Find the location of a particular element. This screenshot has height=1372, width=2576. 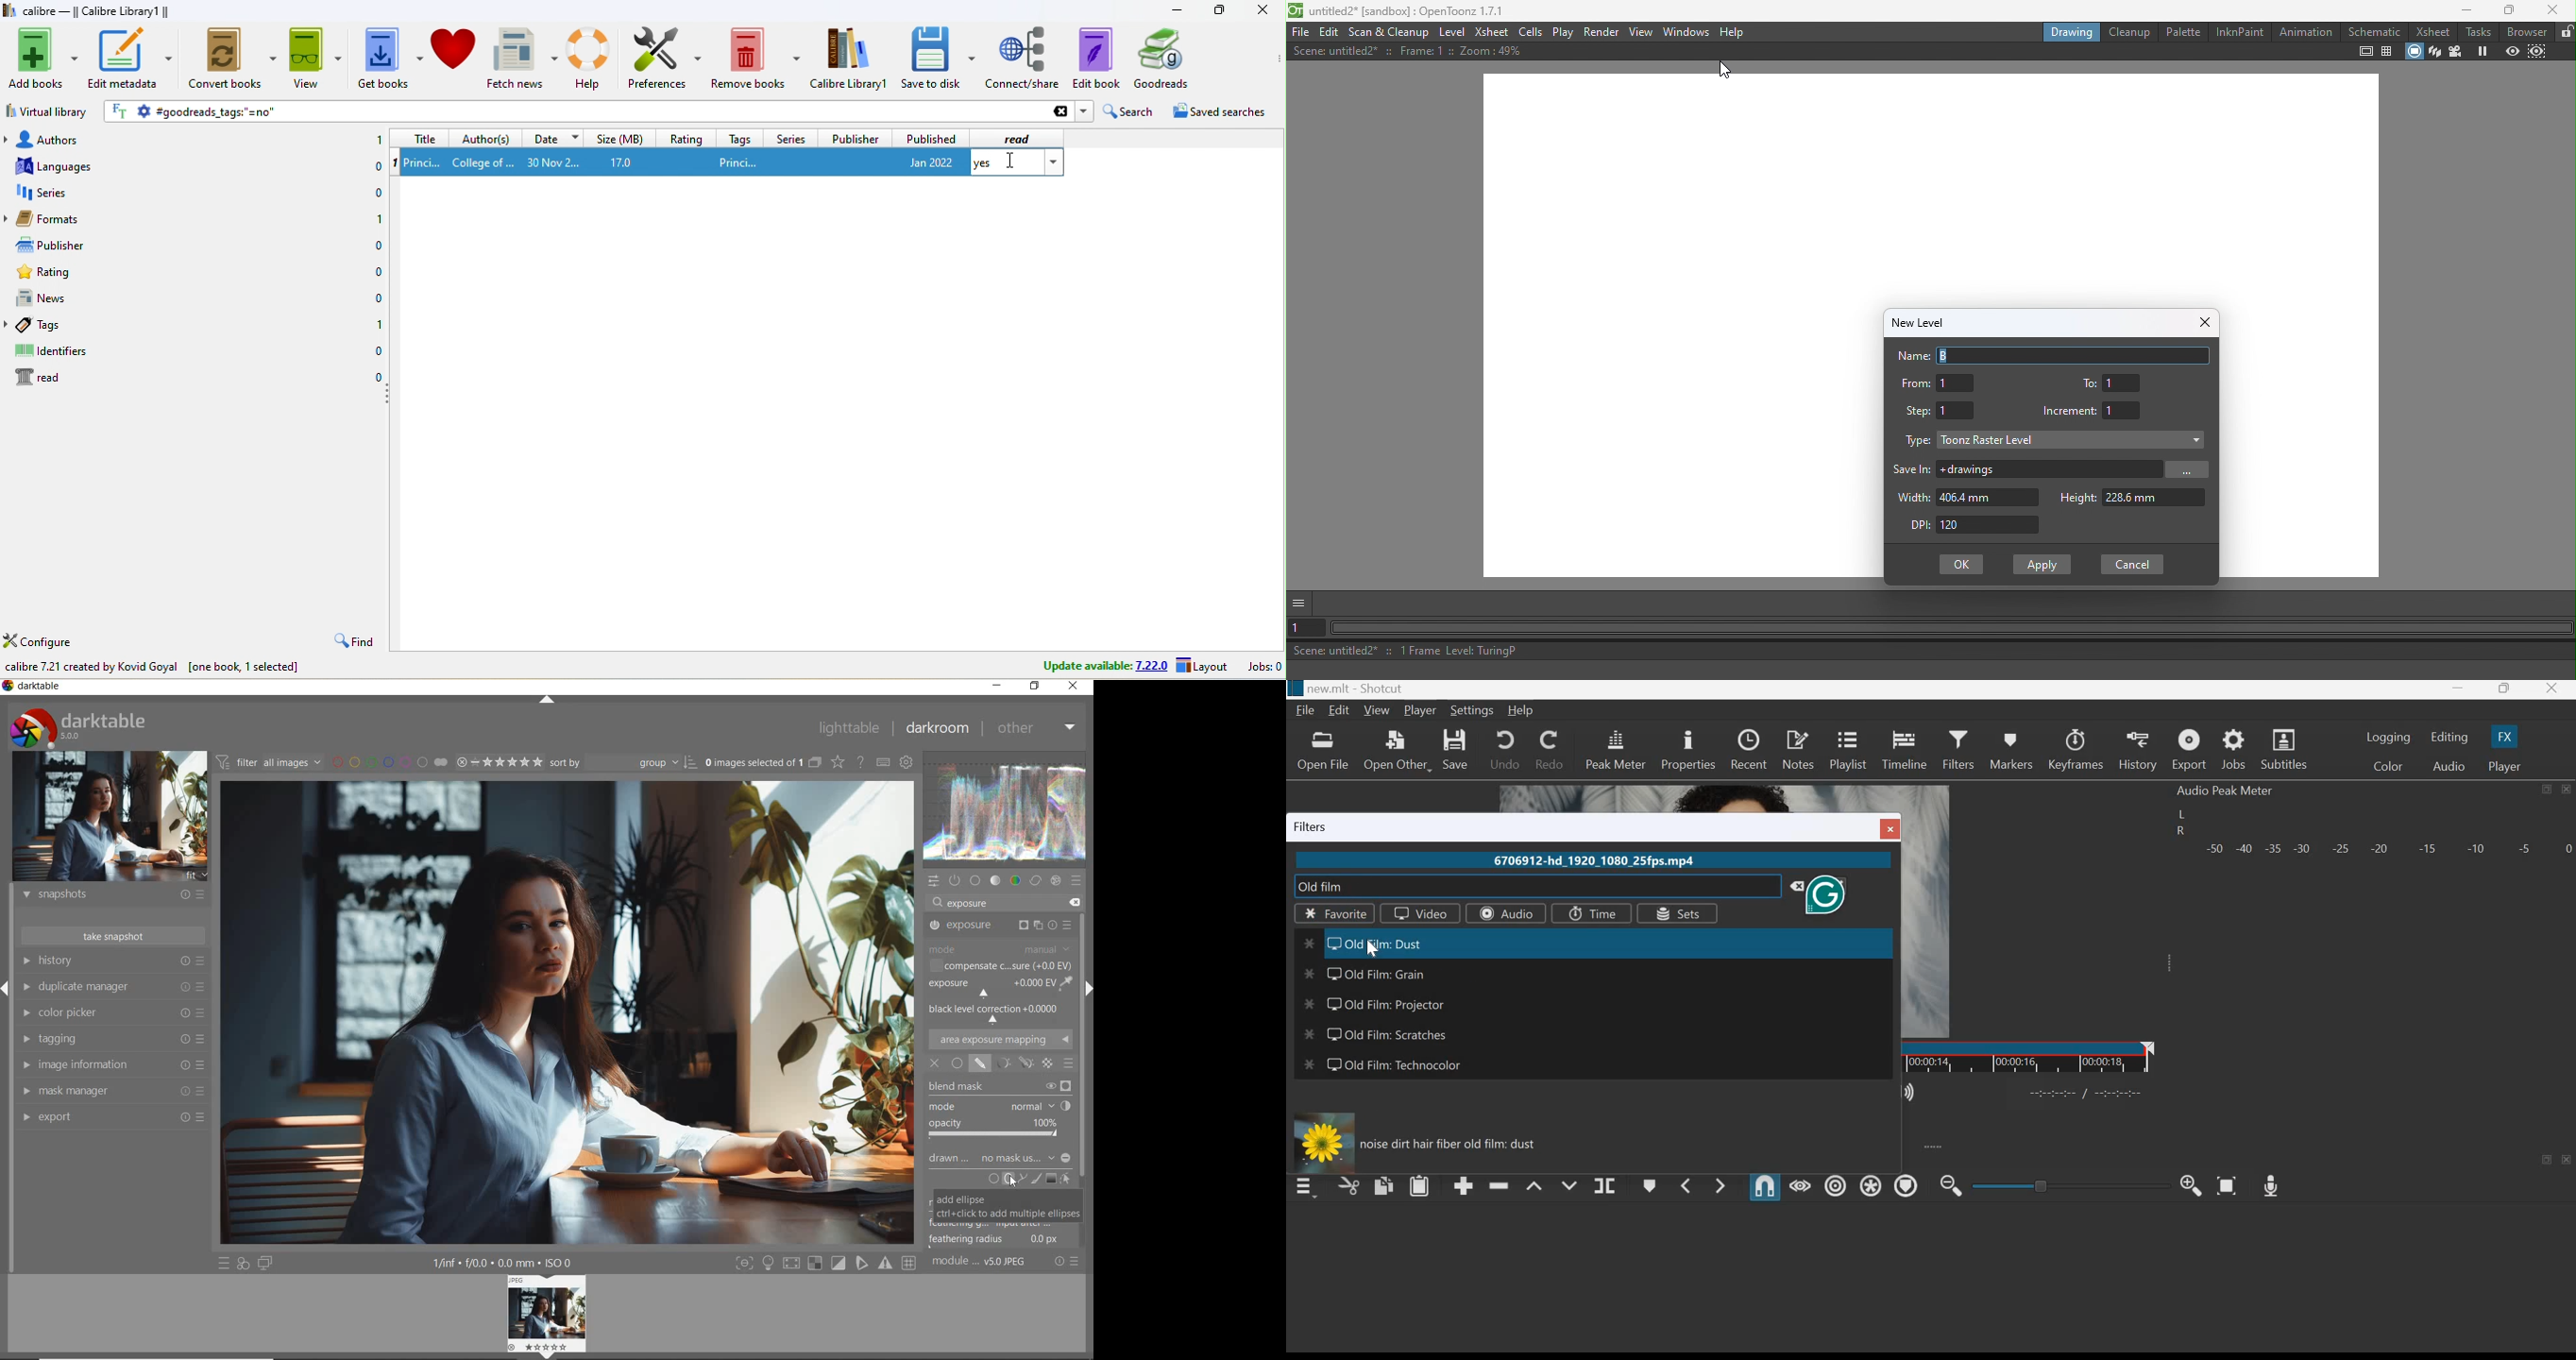

File is located at coordinates (1308, 710).